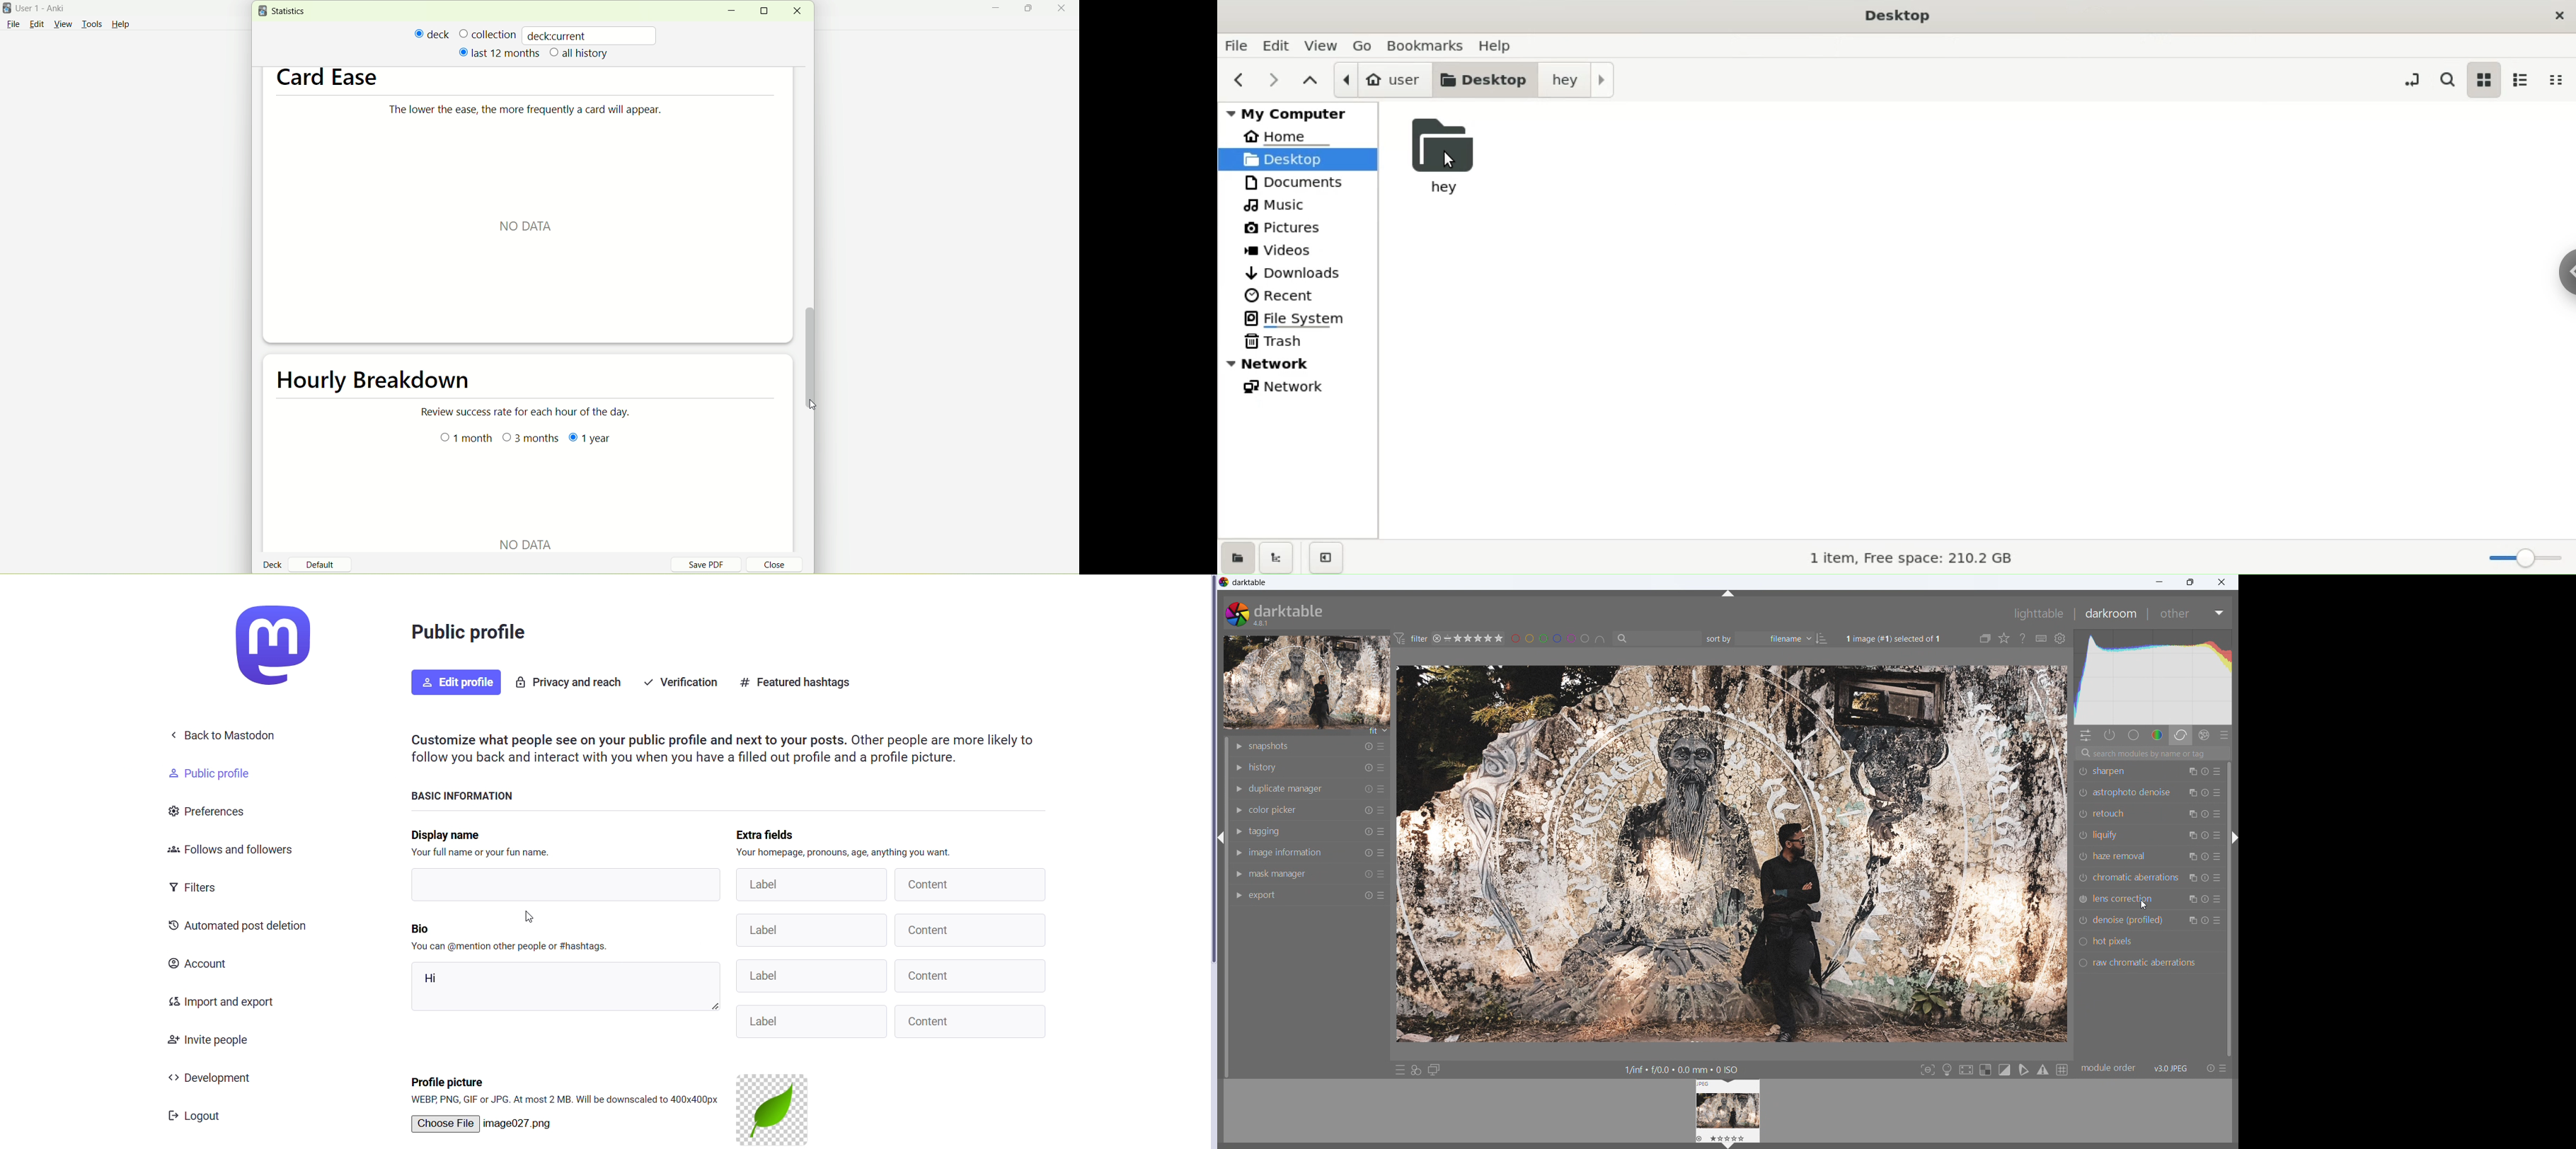 This screenshot has width=2576, height=1176. What do you see at coordinates (1224, 582) in the screenshot?
I see `logo` at bounding box center [1224, 582].